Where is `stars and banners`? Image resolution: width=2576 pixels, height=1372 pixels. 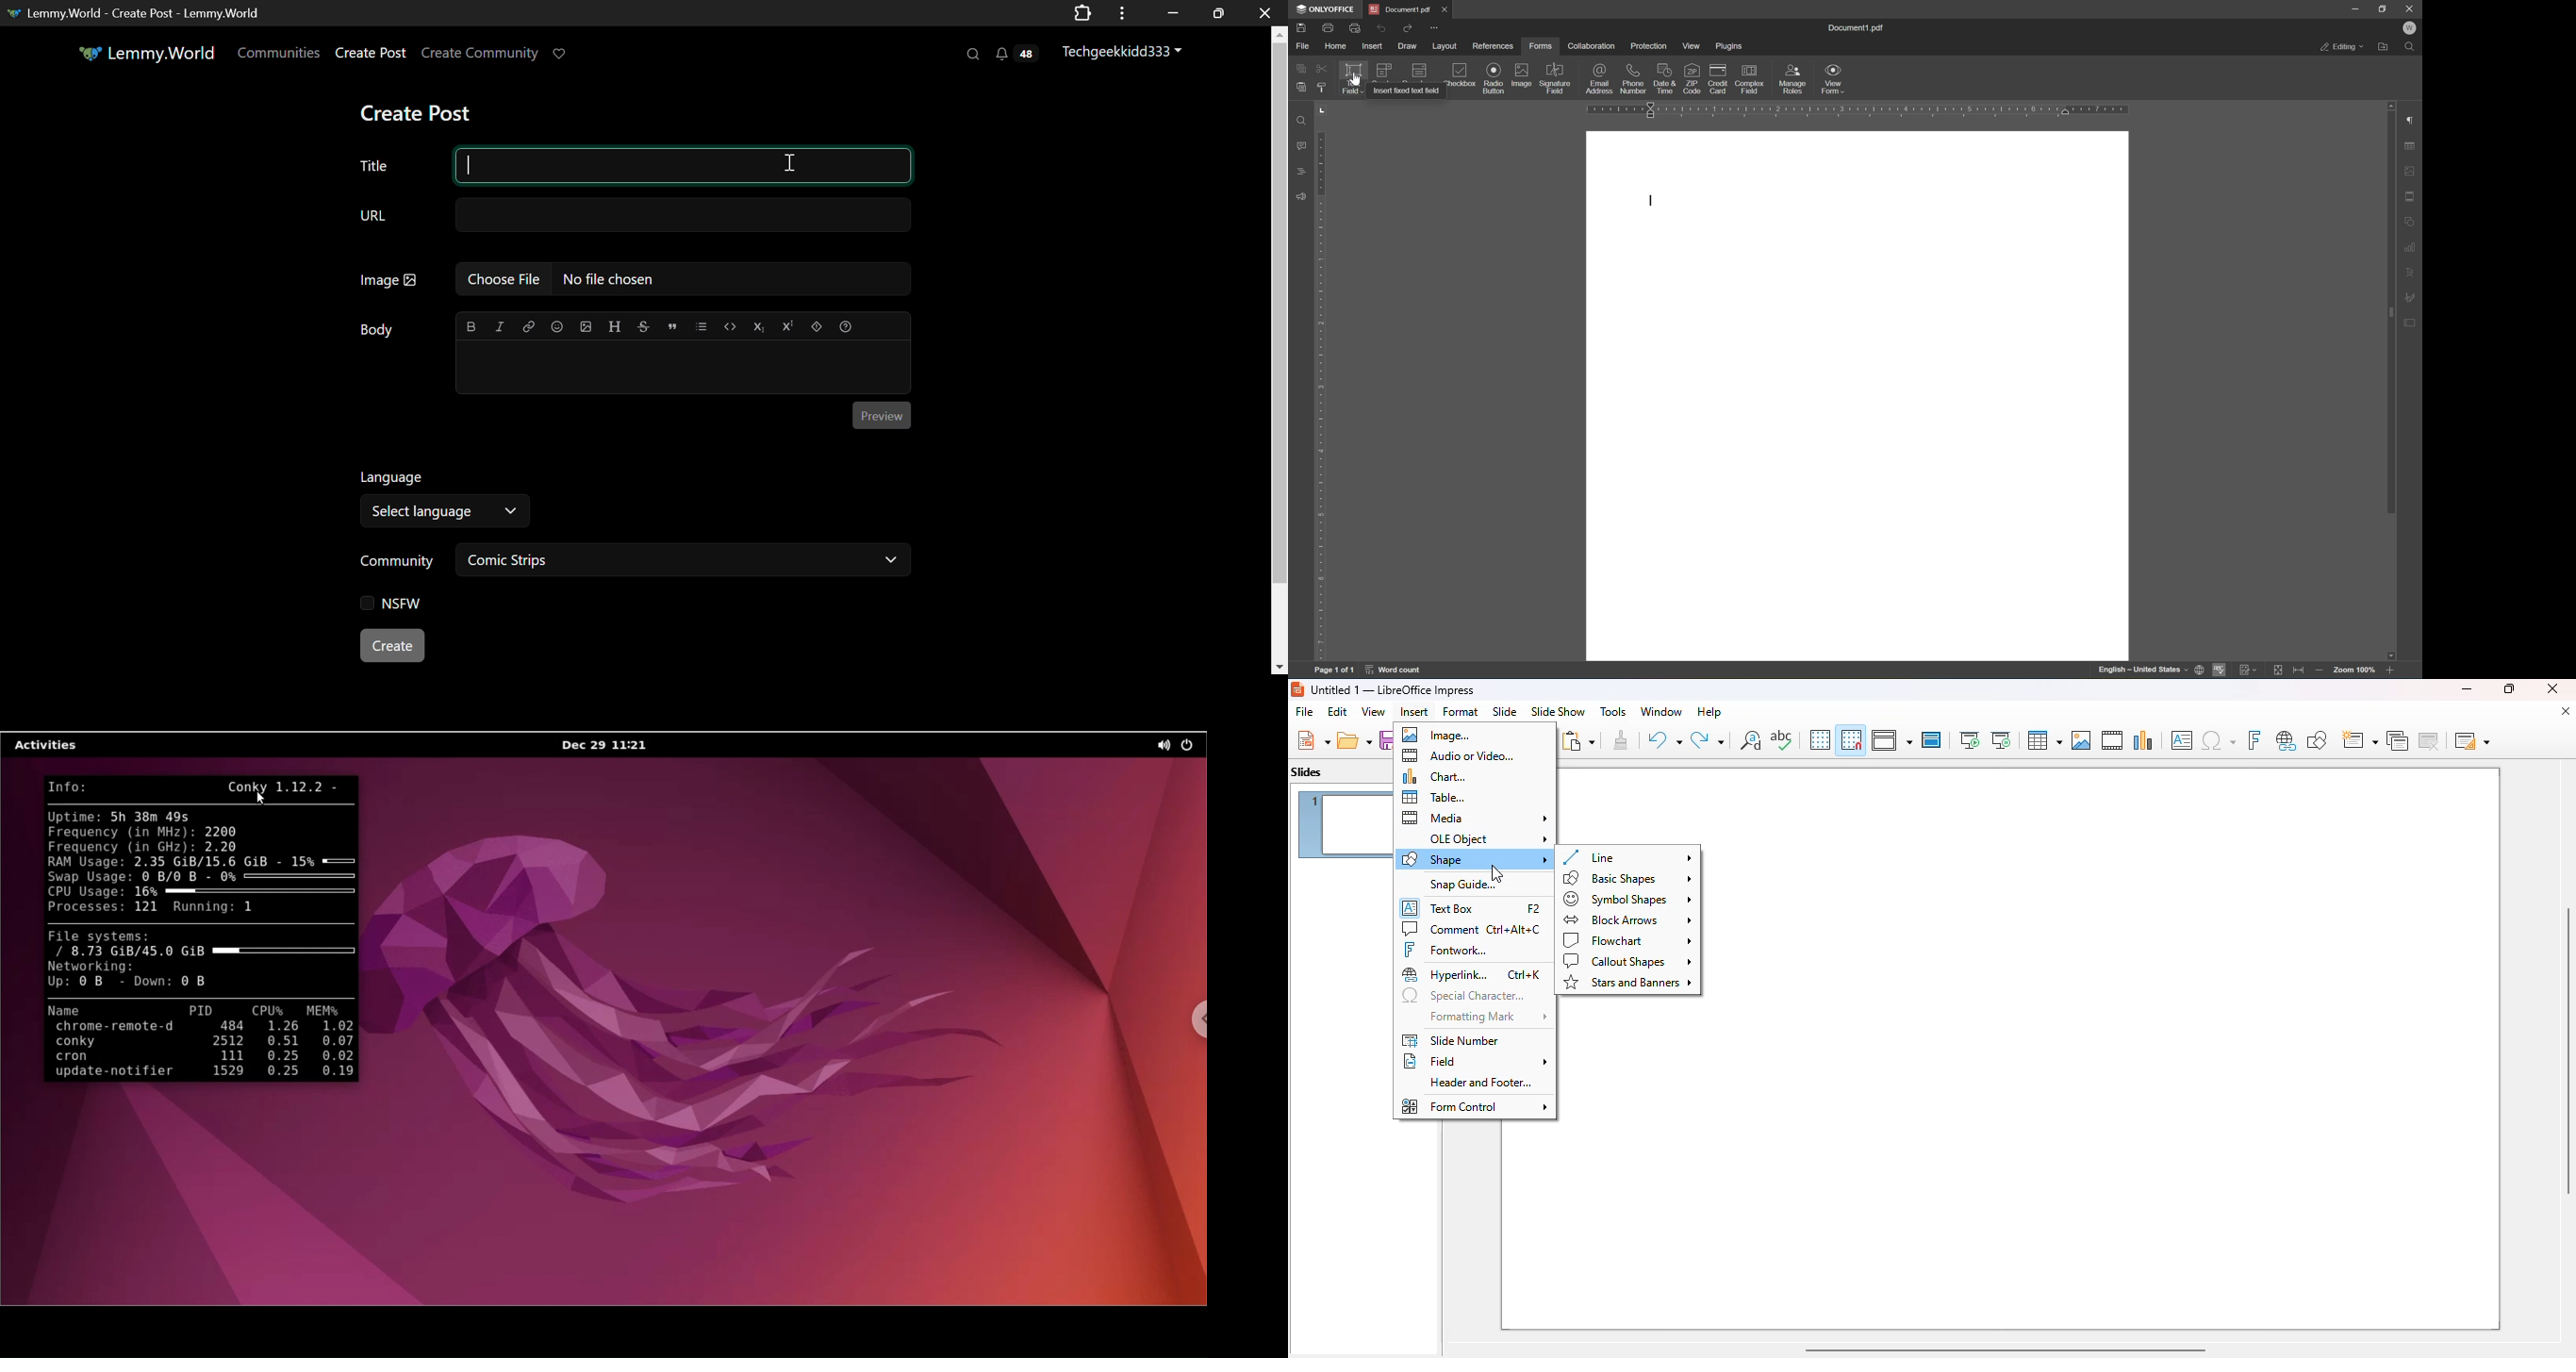 stars and banners is located at coordinates (1628, 983).